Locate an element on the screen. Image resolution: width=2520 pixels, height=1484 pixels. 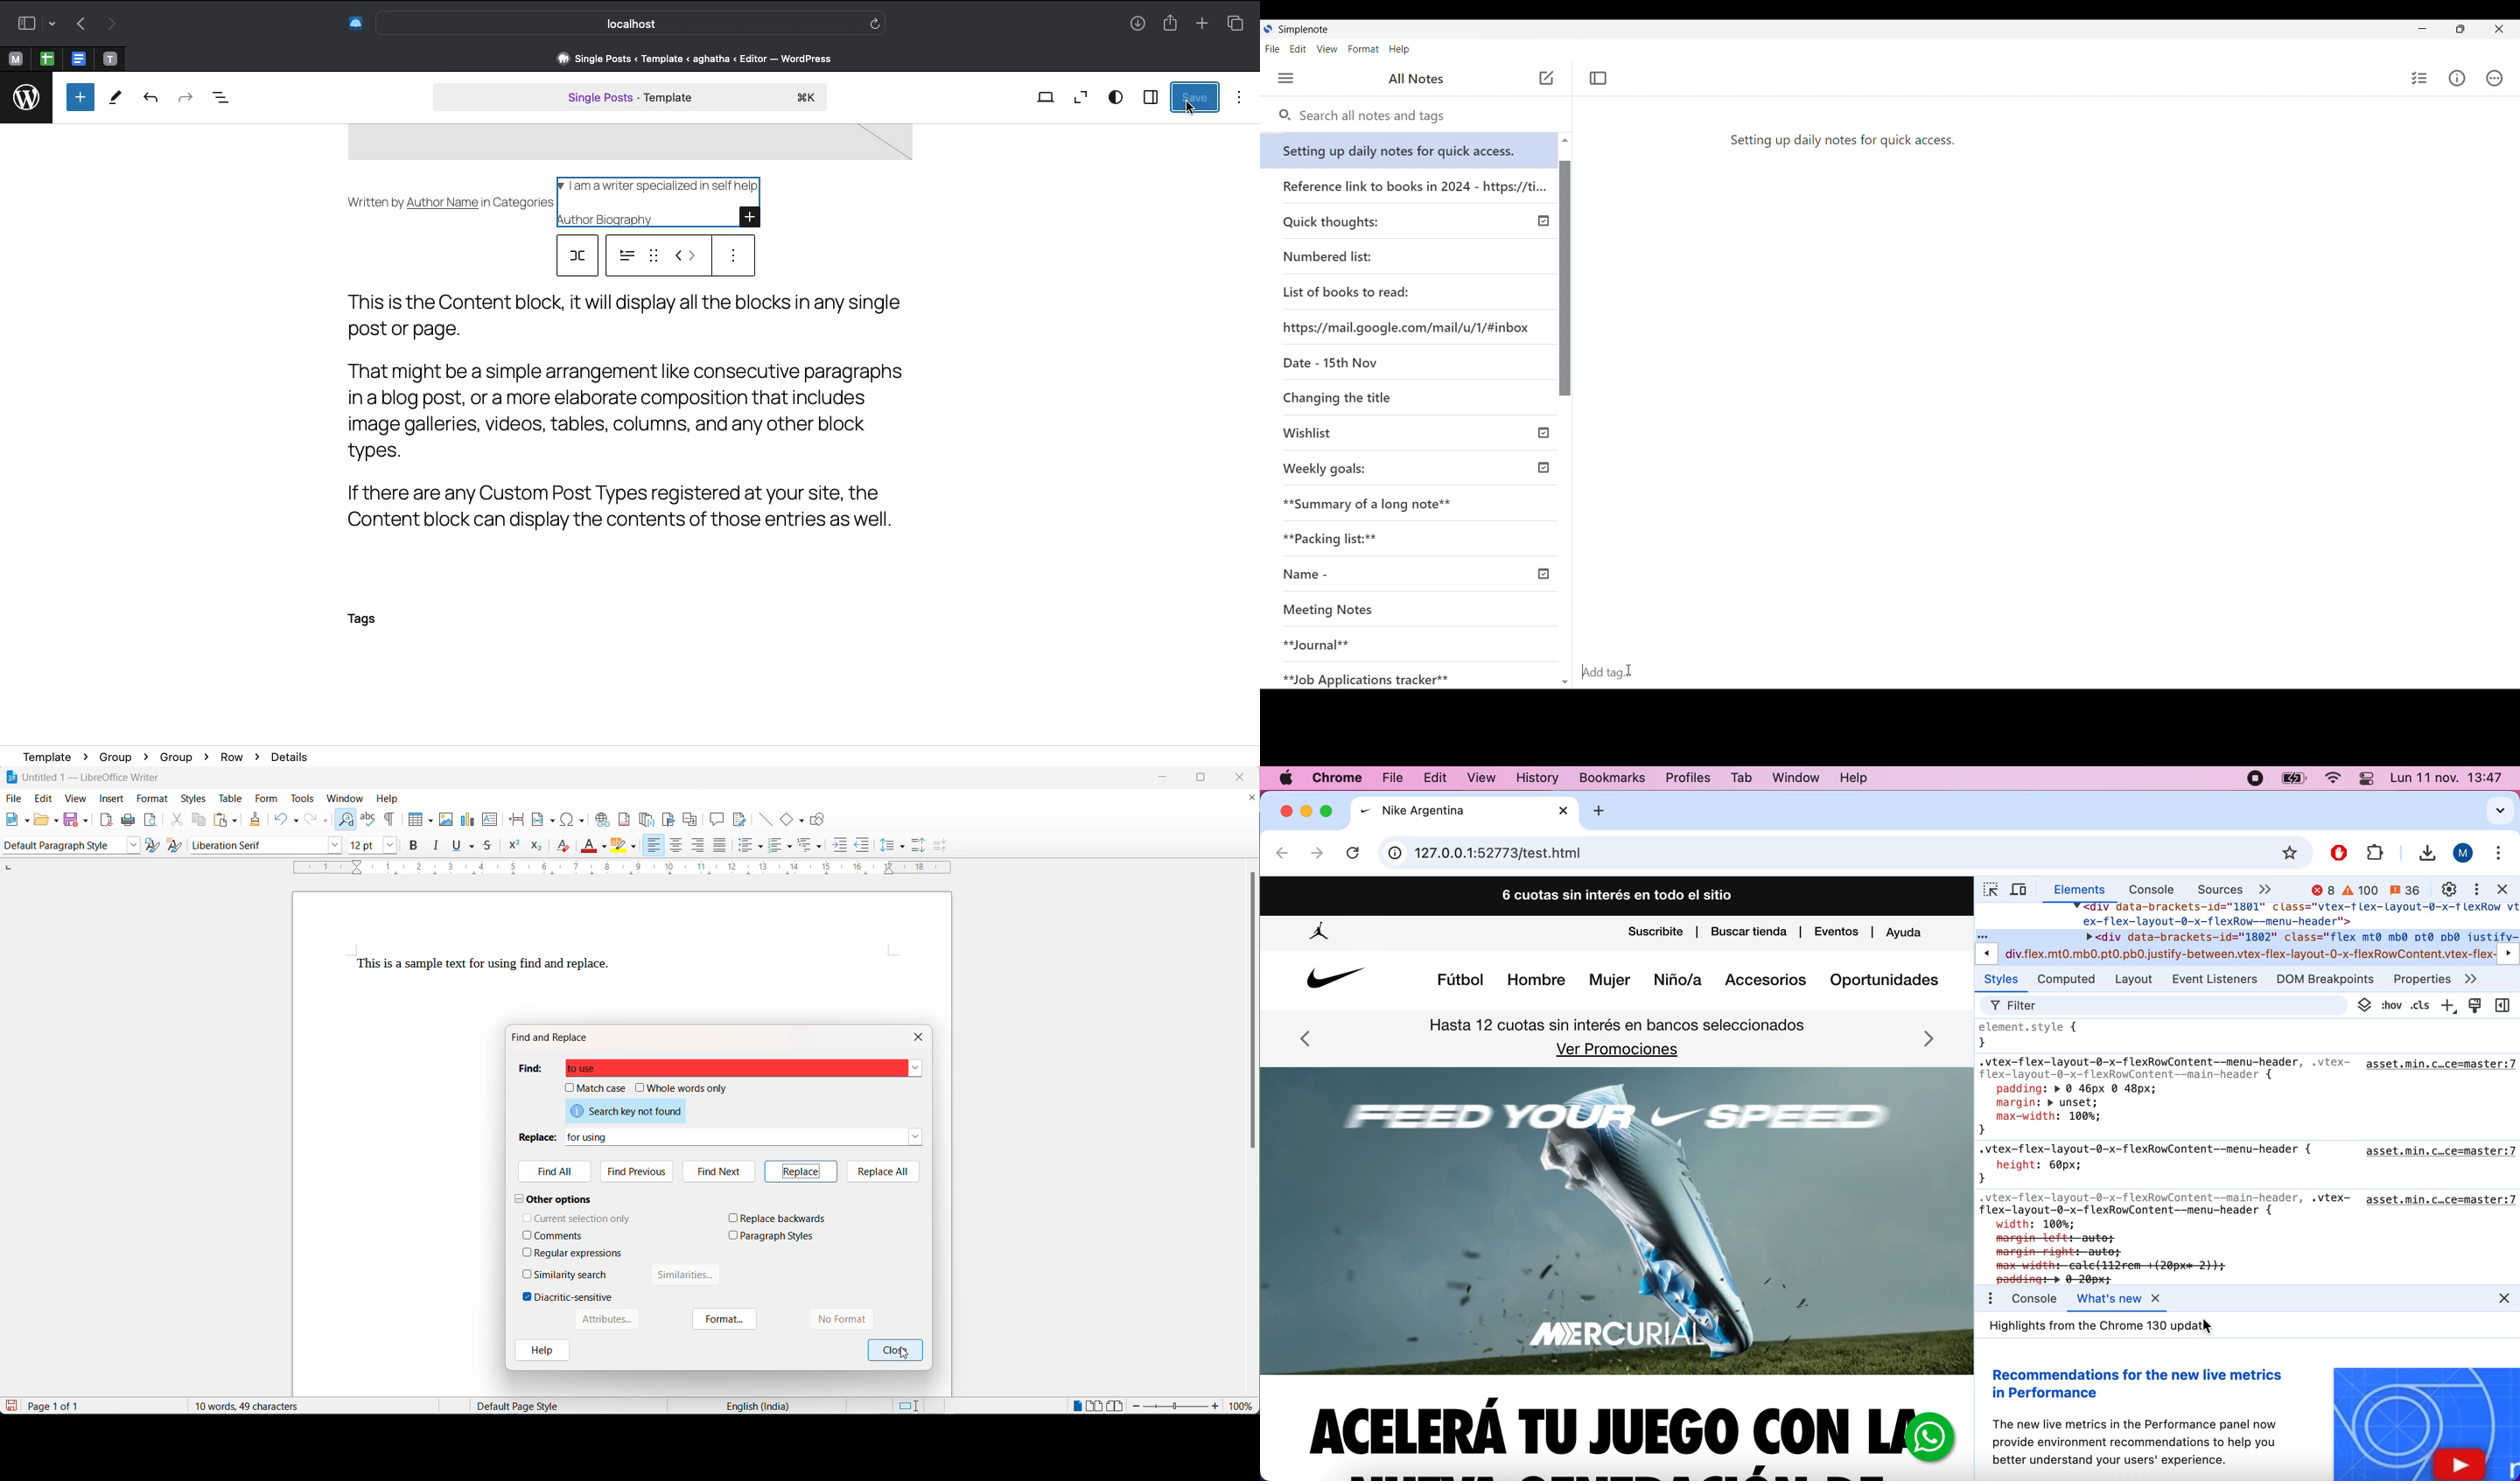
open menu is located at coordinates (1989, 1300).